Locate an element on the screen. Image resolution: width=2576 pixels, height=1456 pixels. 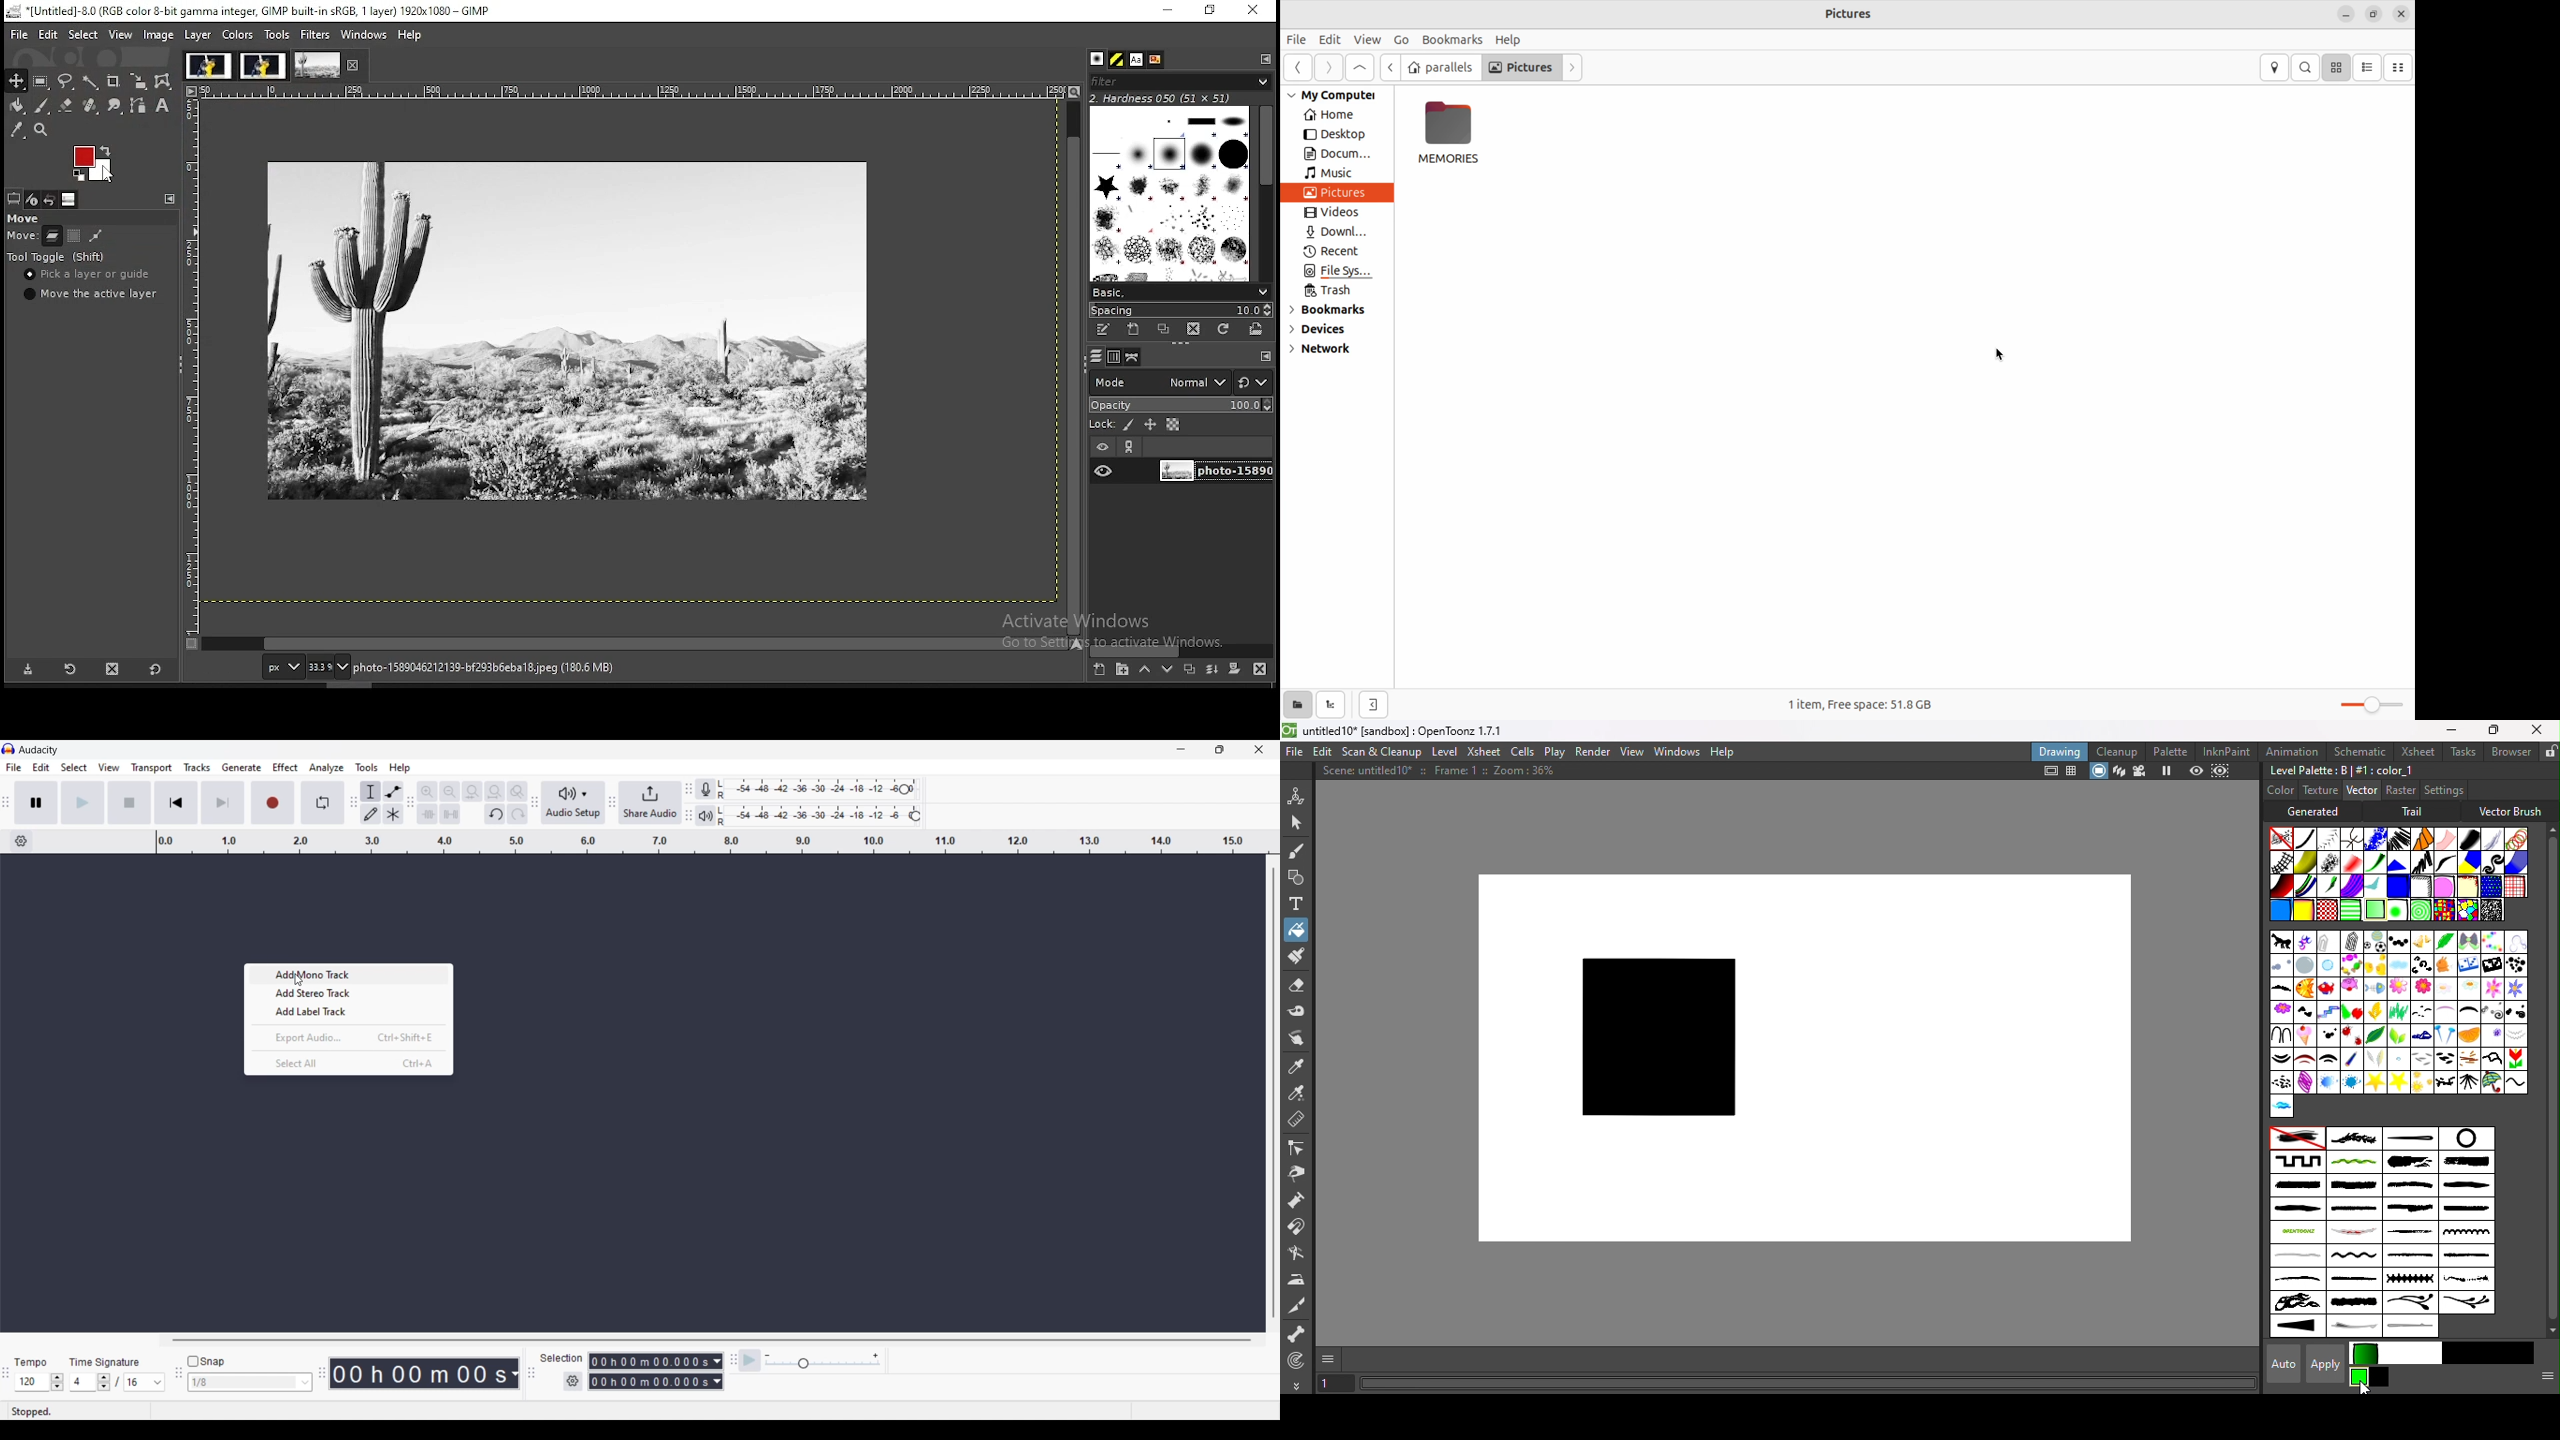
Chick is located at coordinates (2374, 965).